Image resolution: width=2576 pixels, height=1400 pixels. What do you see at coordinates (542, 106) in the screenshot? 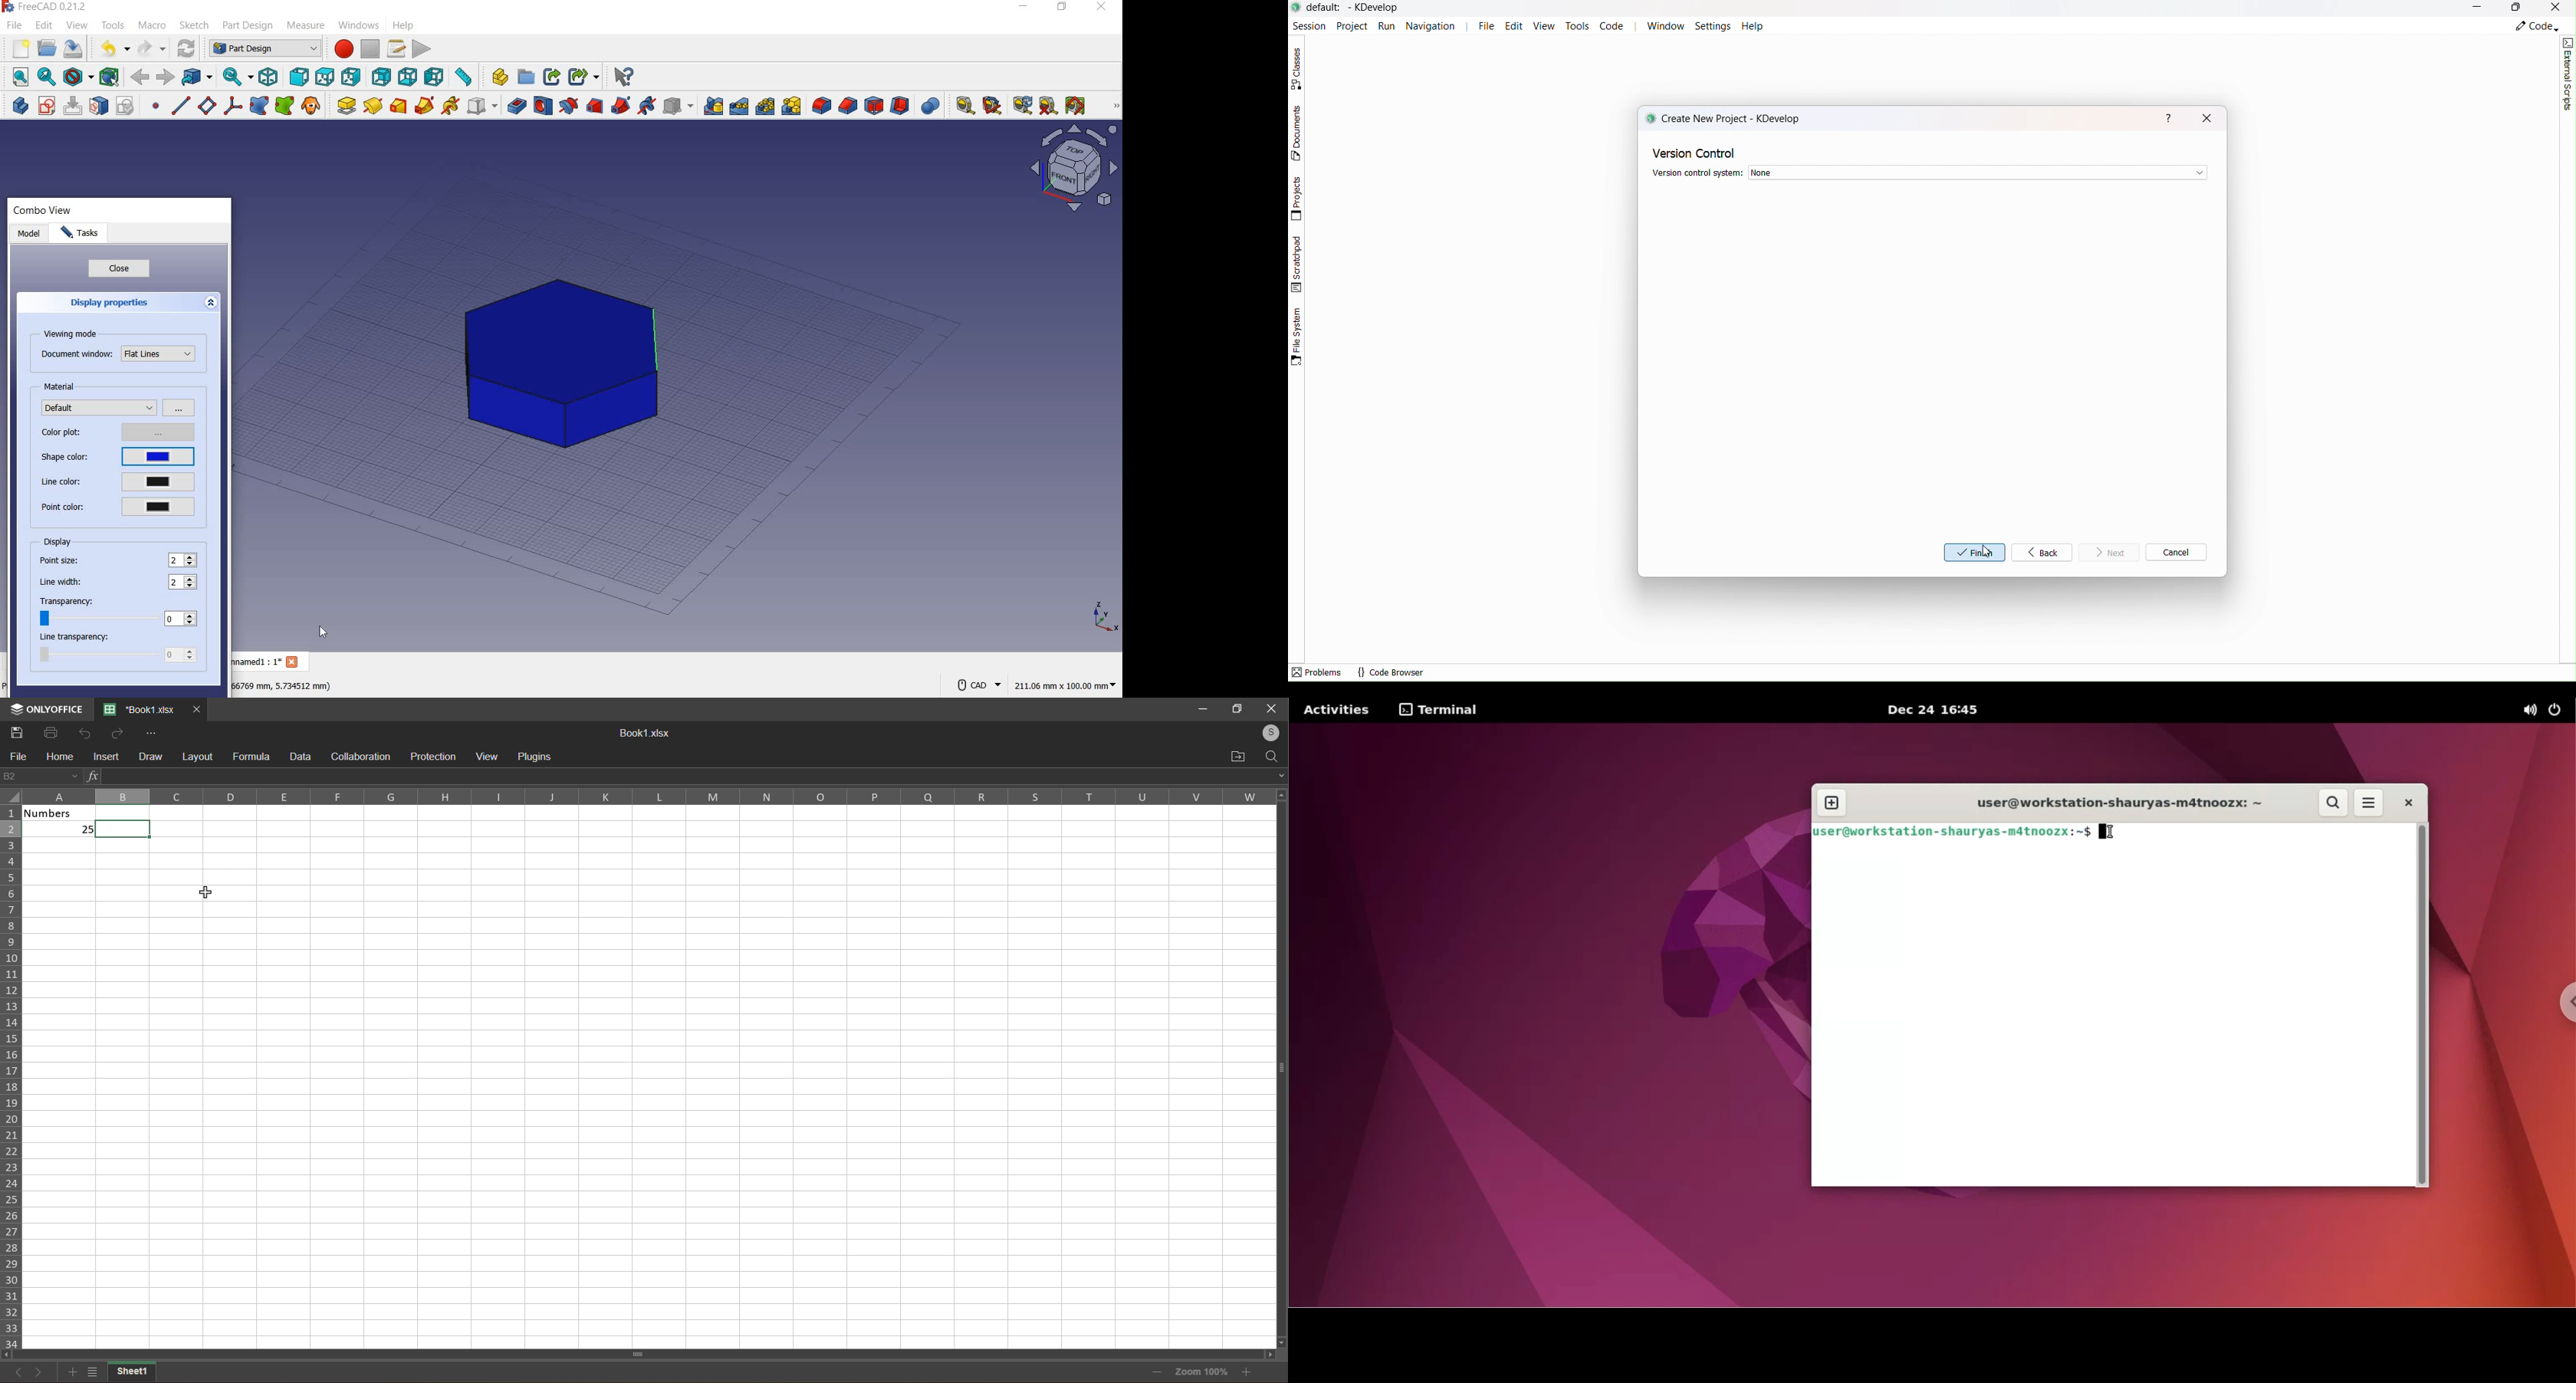
I see `hole` at bounding box center [542, 106].